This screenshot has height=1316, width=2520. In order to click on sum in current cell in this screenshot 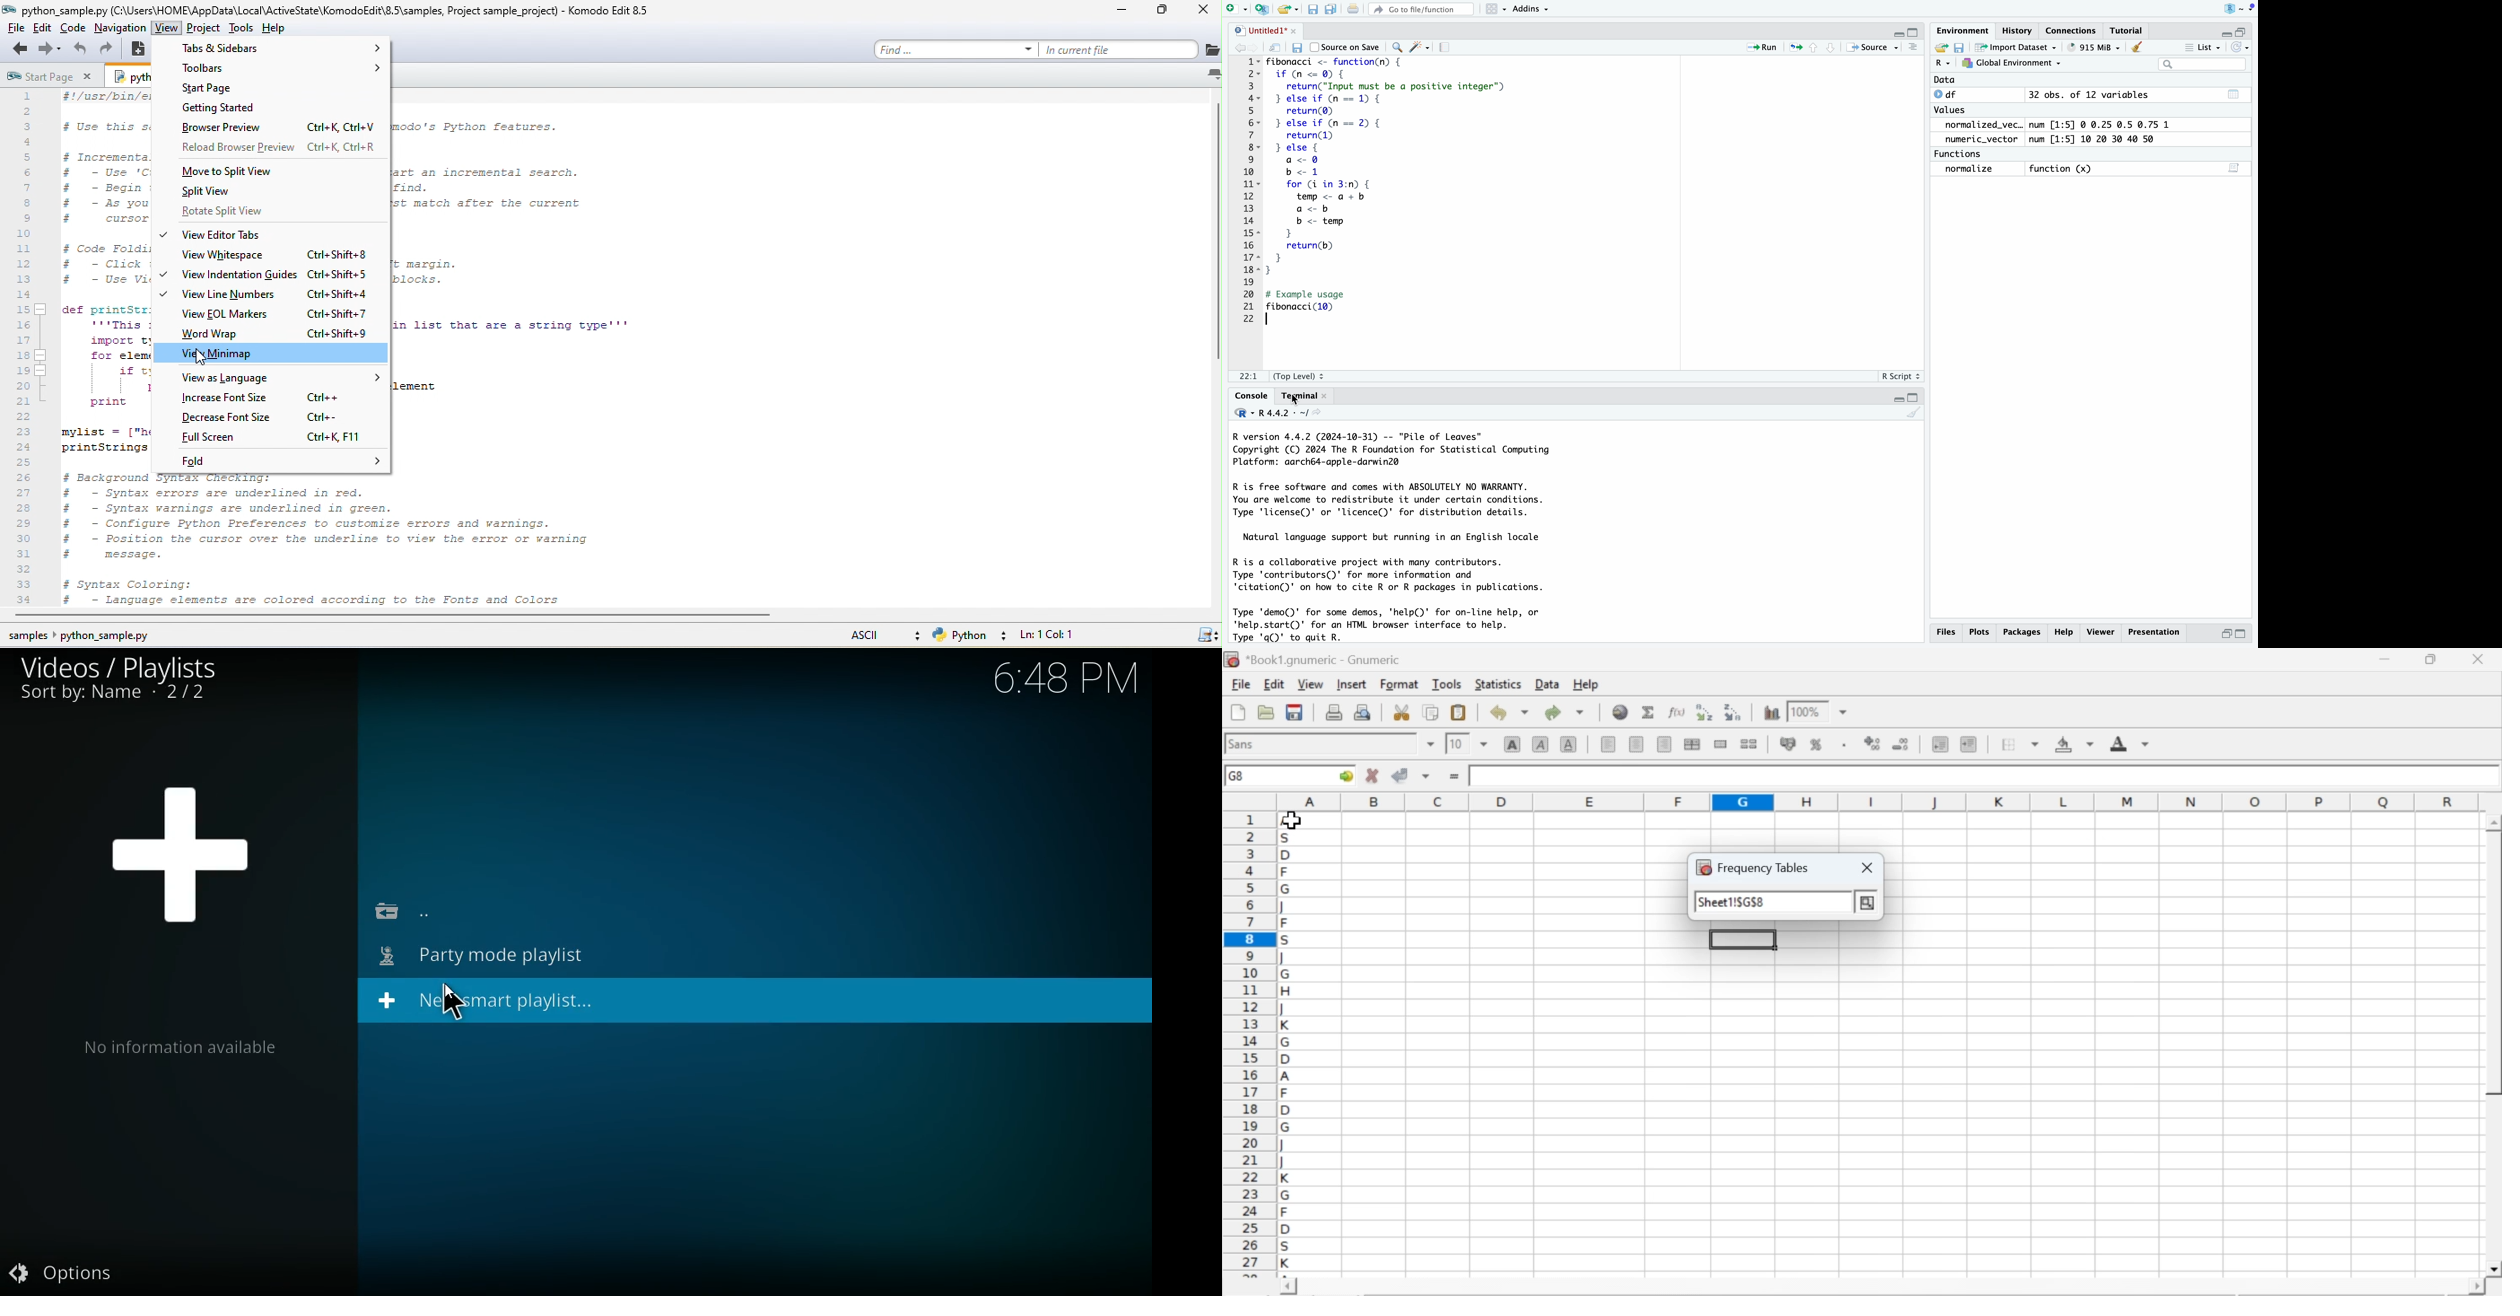, I will do `click(1649, 711)`.